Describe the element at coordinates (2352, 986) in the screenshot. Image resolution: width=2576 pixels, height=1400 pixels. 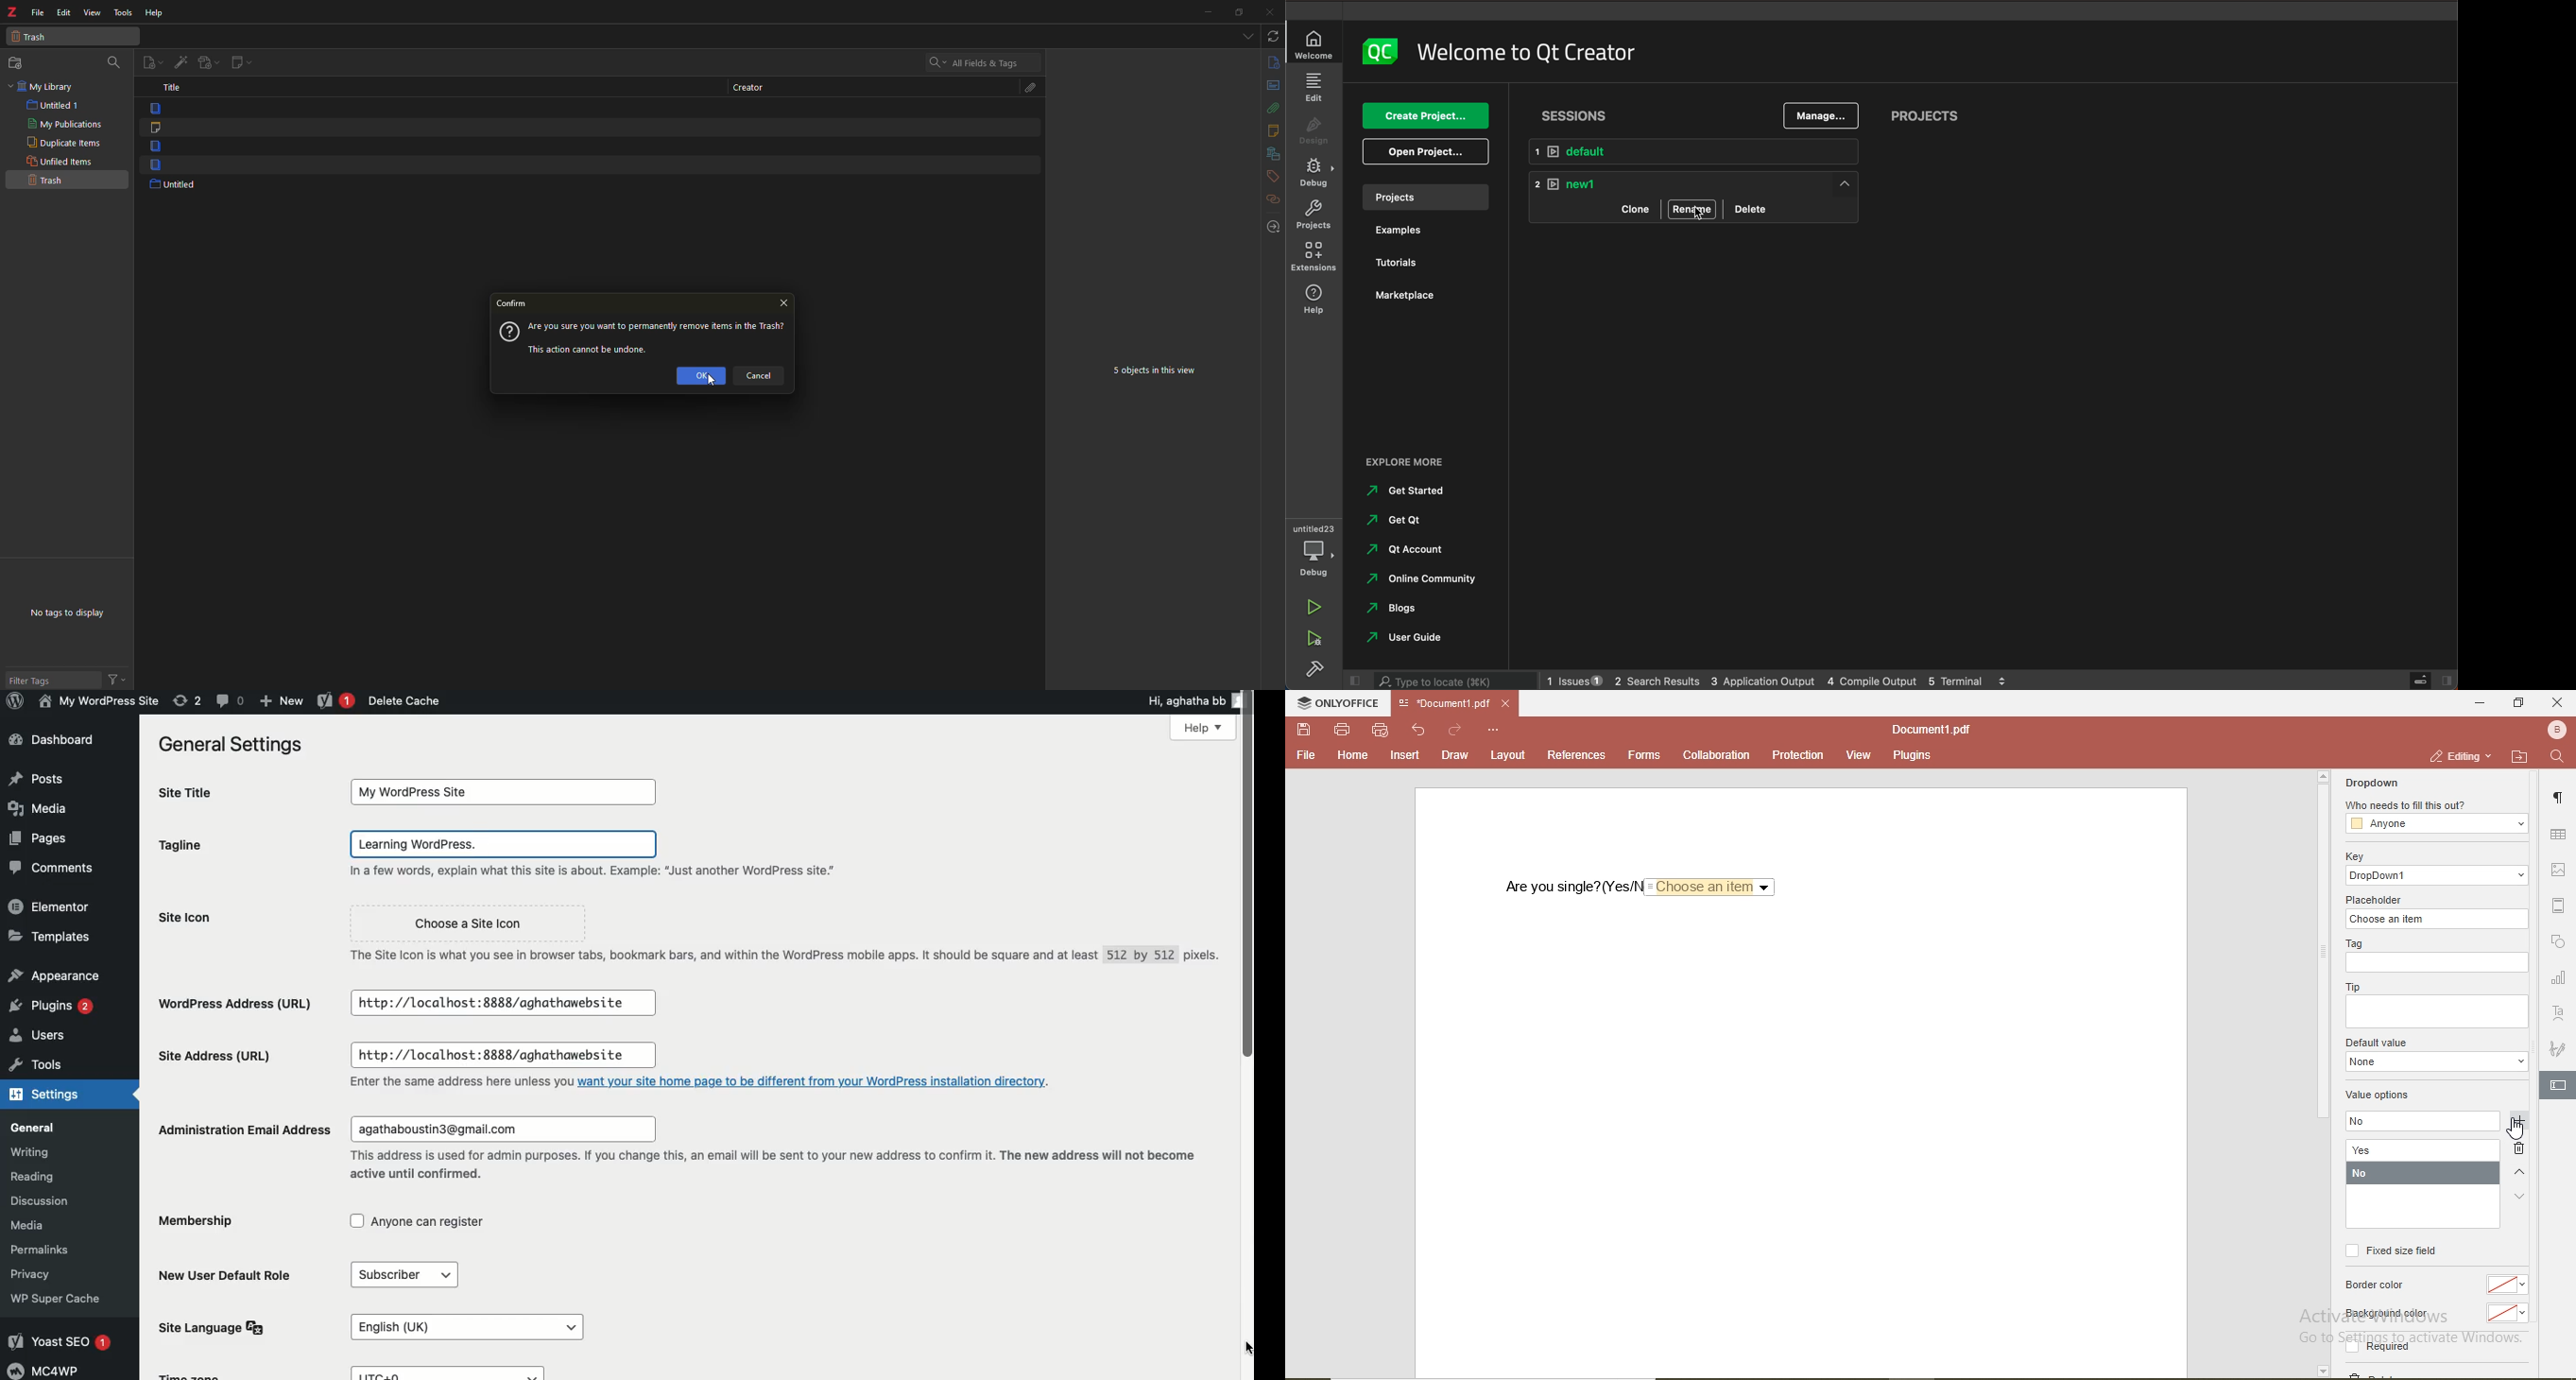
I see `tip` at that location.